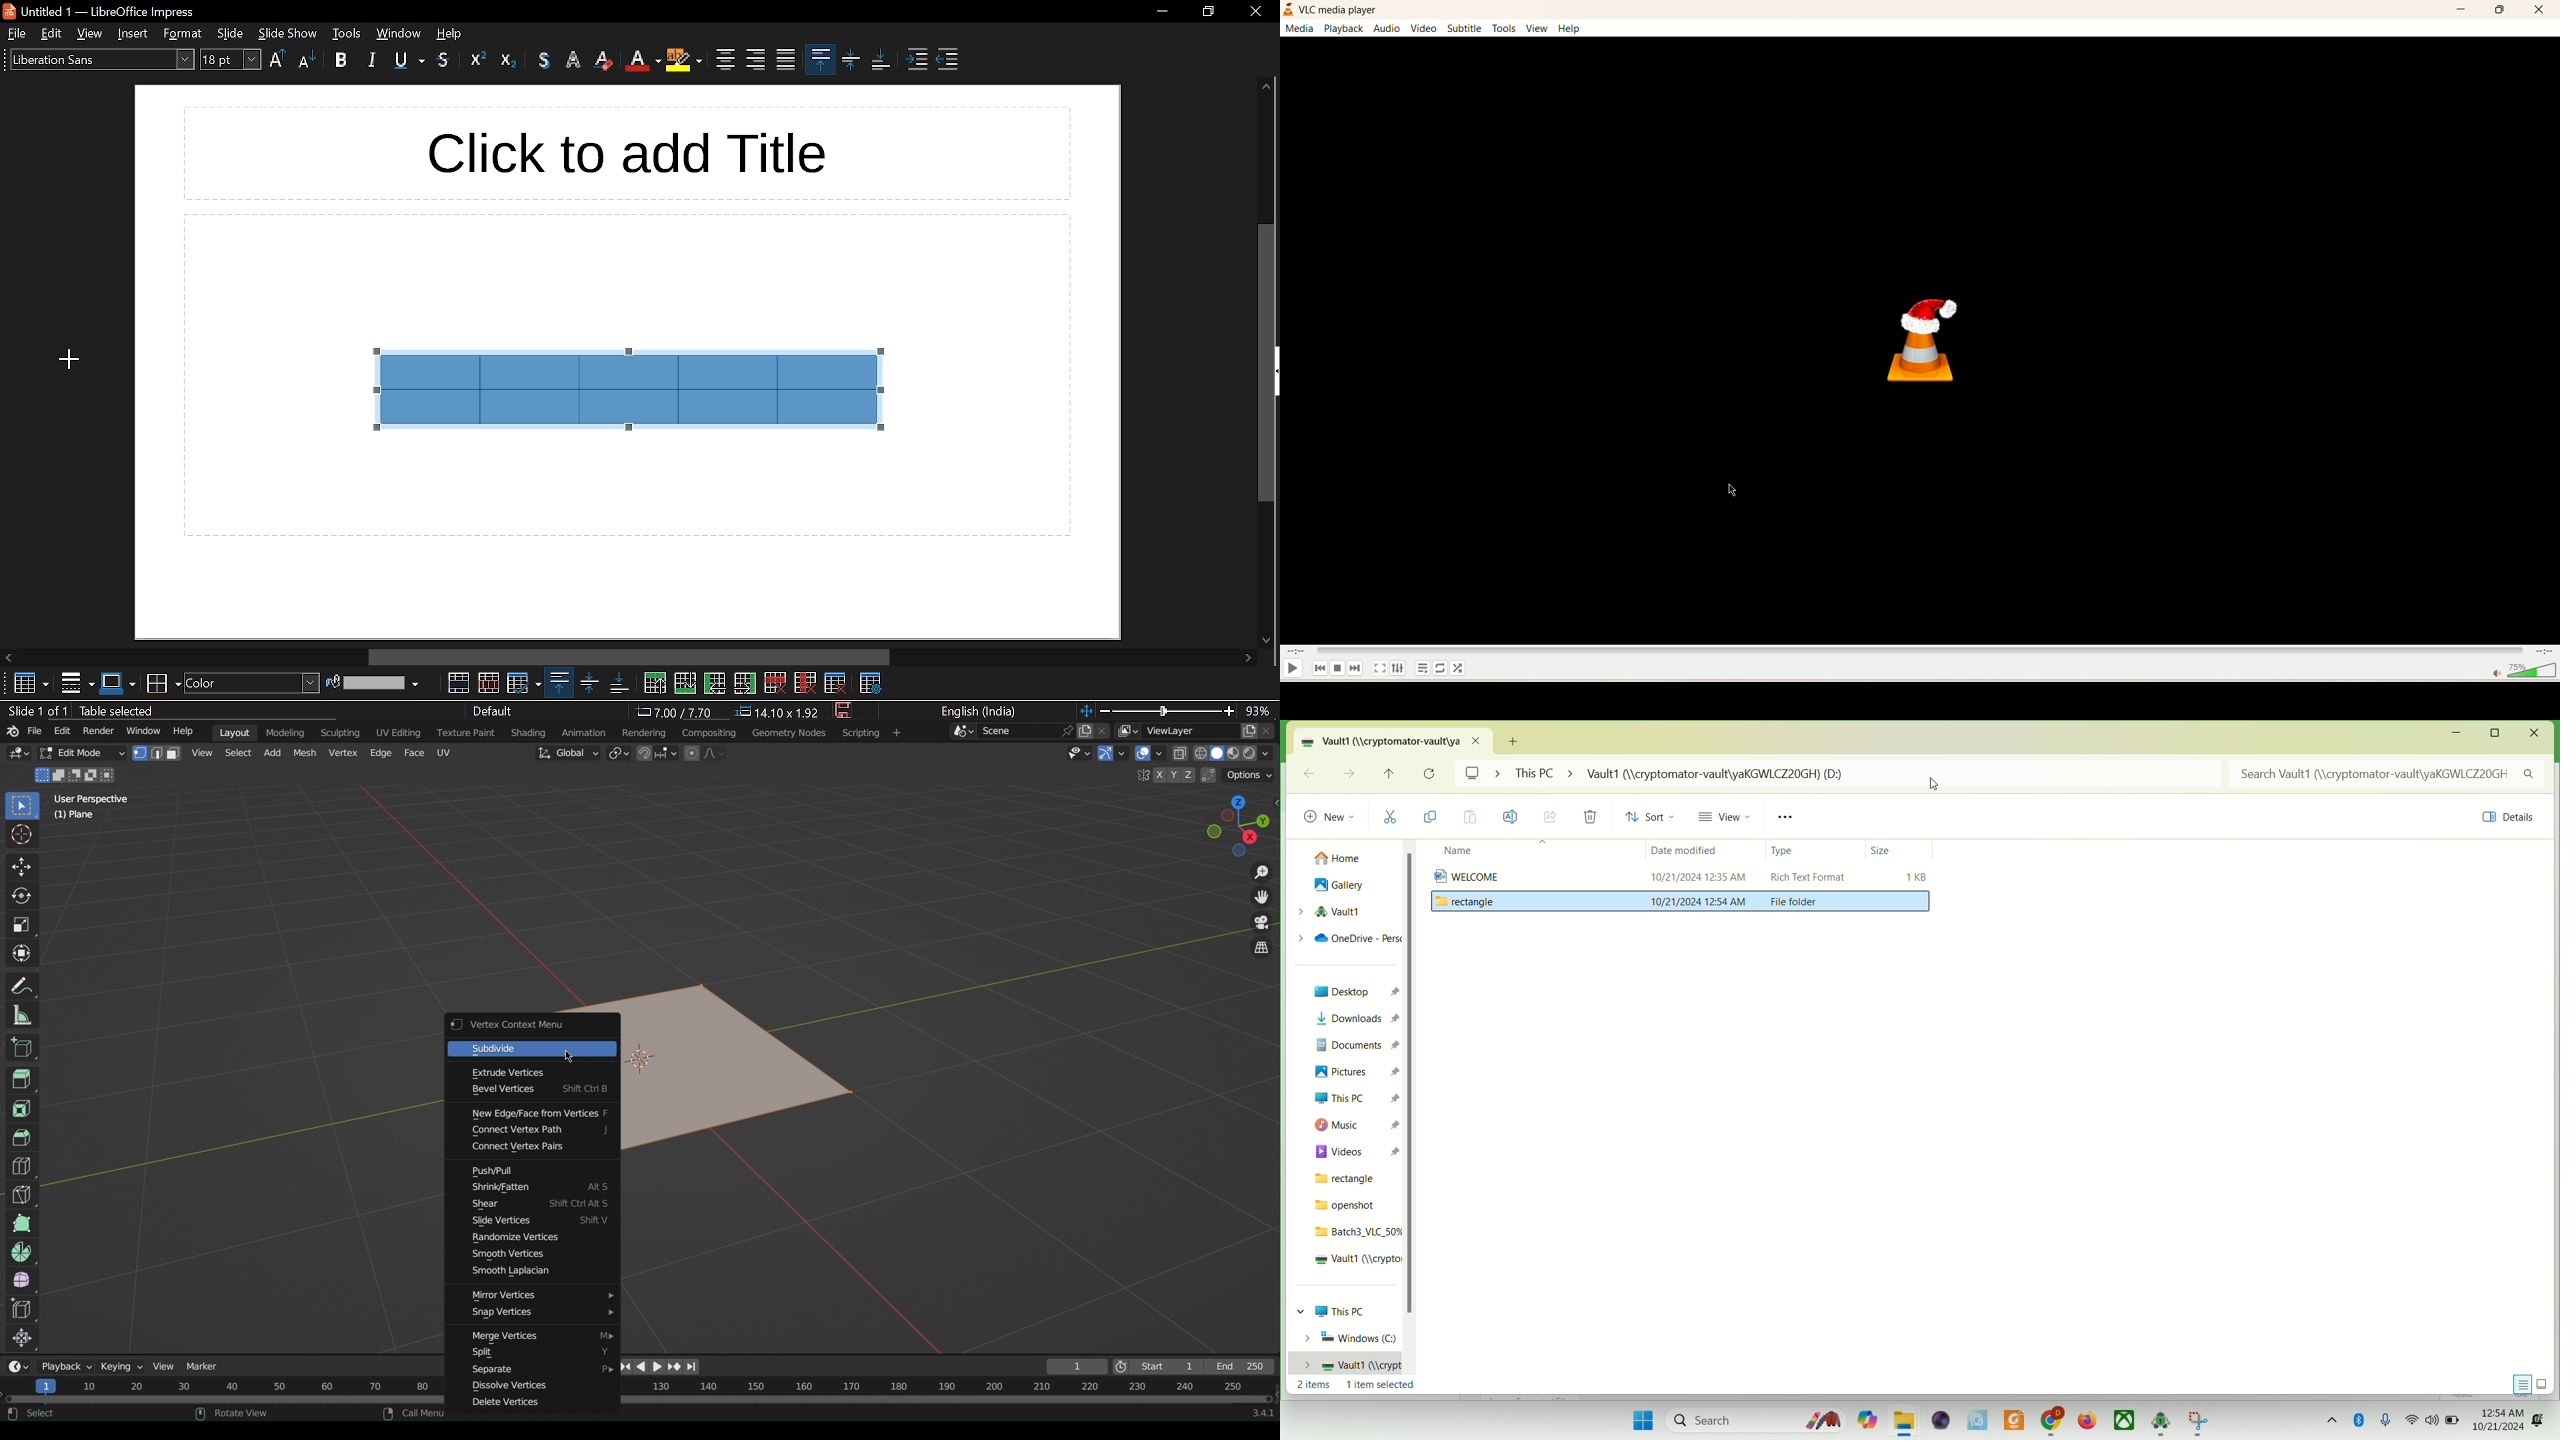 Image resolution: width=2576 pixels, height=1456 pixels. I want to click on View Layer, so click(1176, 730).